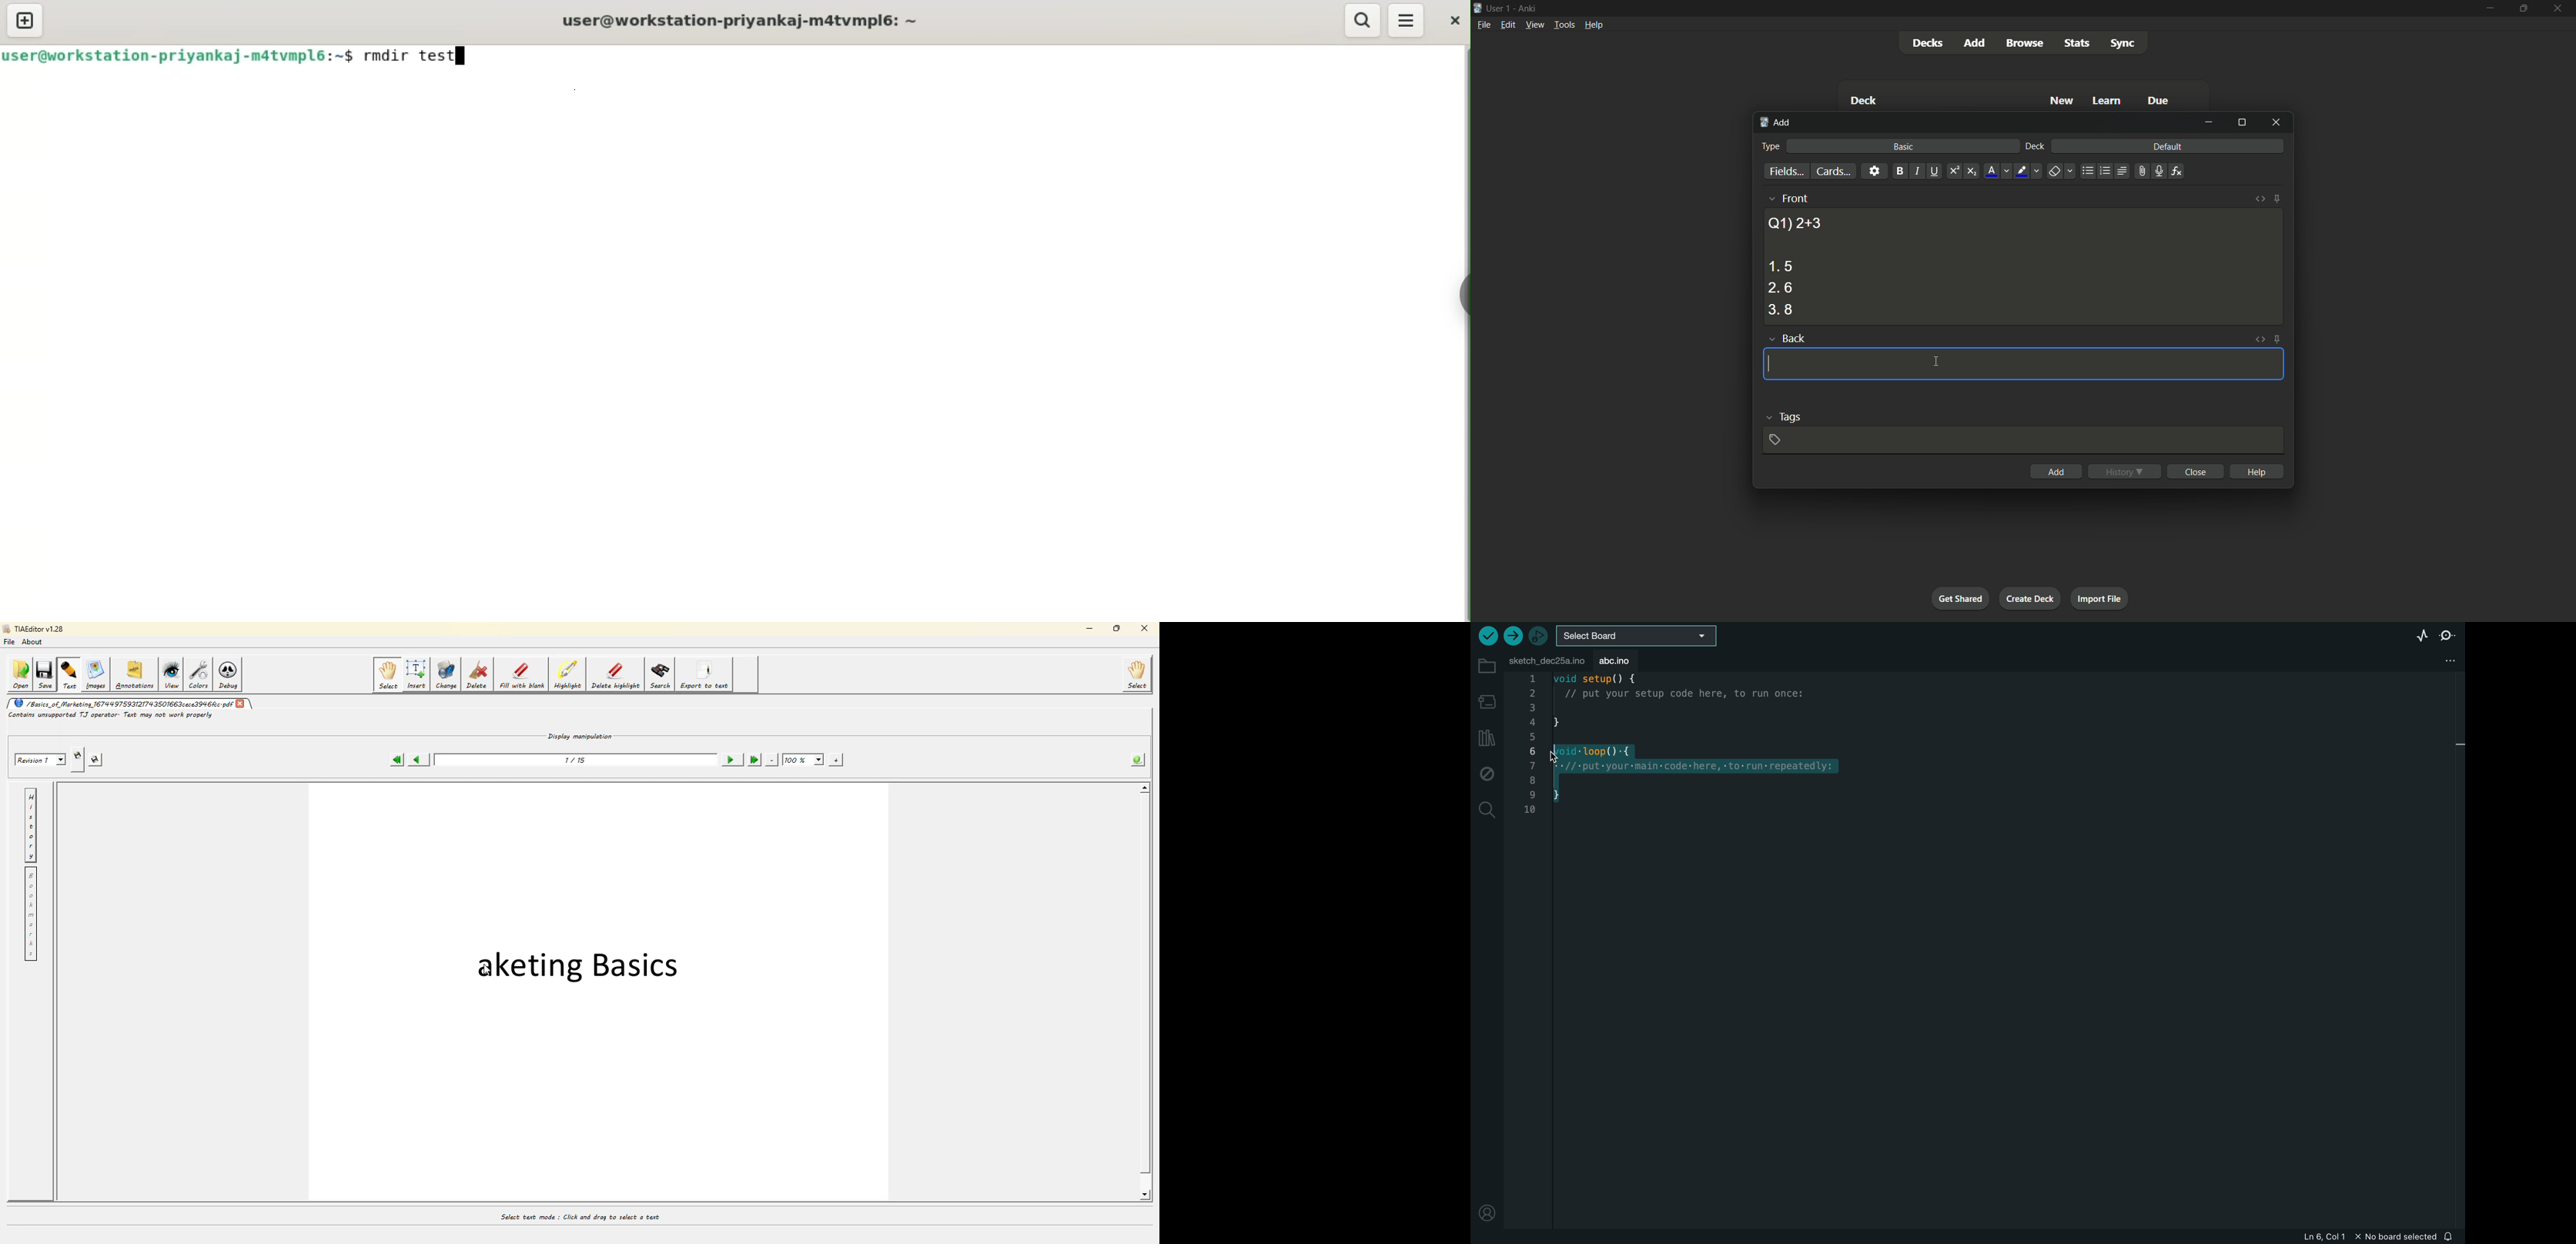  What do you see at coordinates (1794, 198) in the screenshot?
I see `front` at bounding box center [1794, 198].